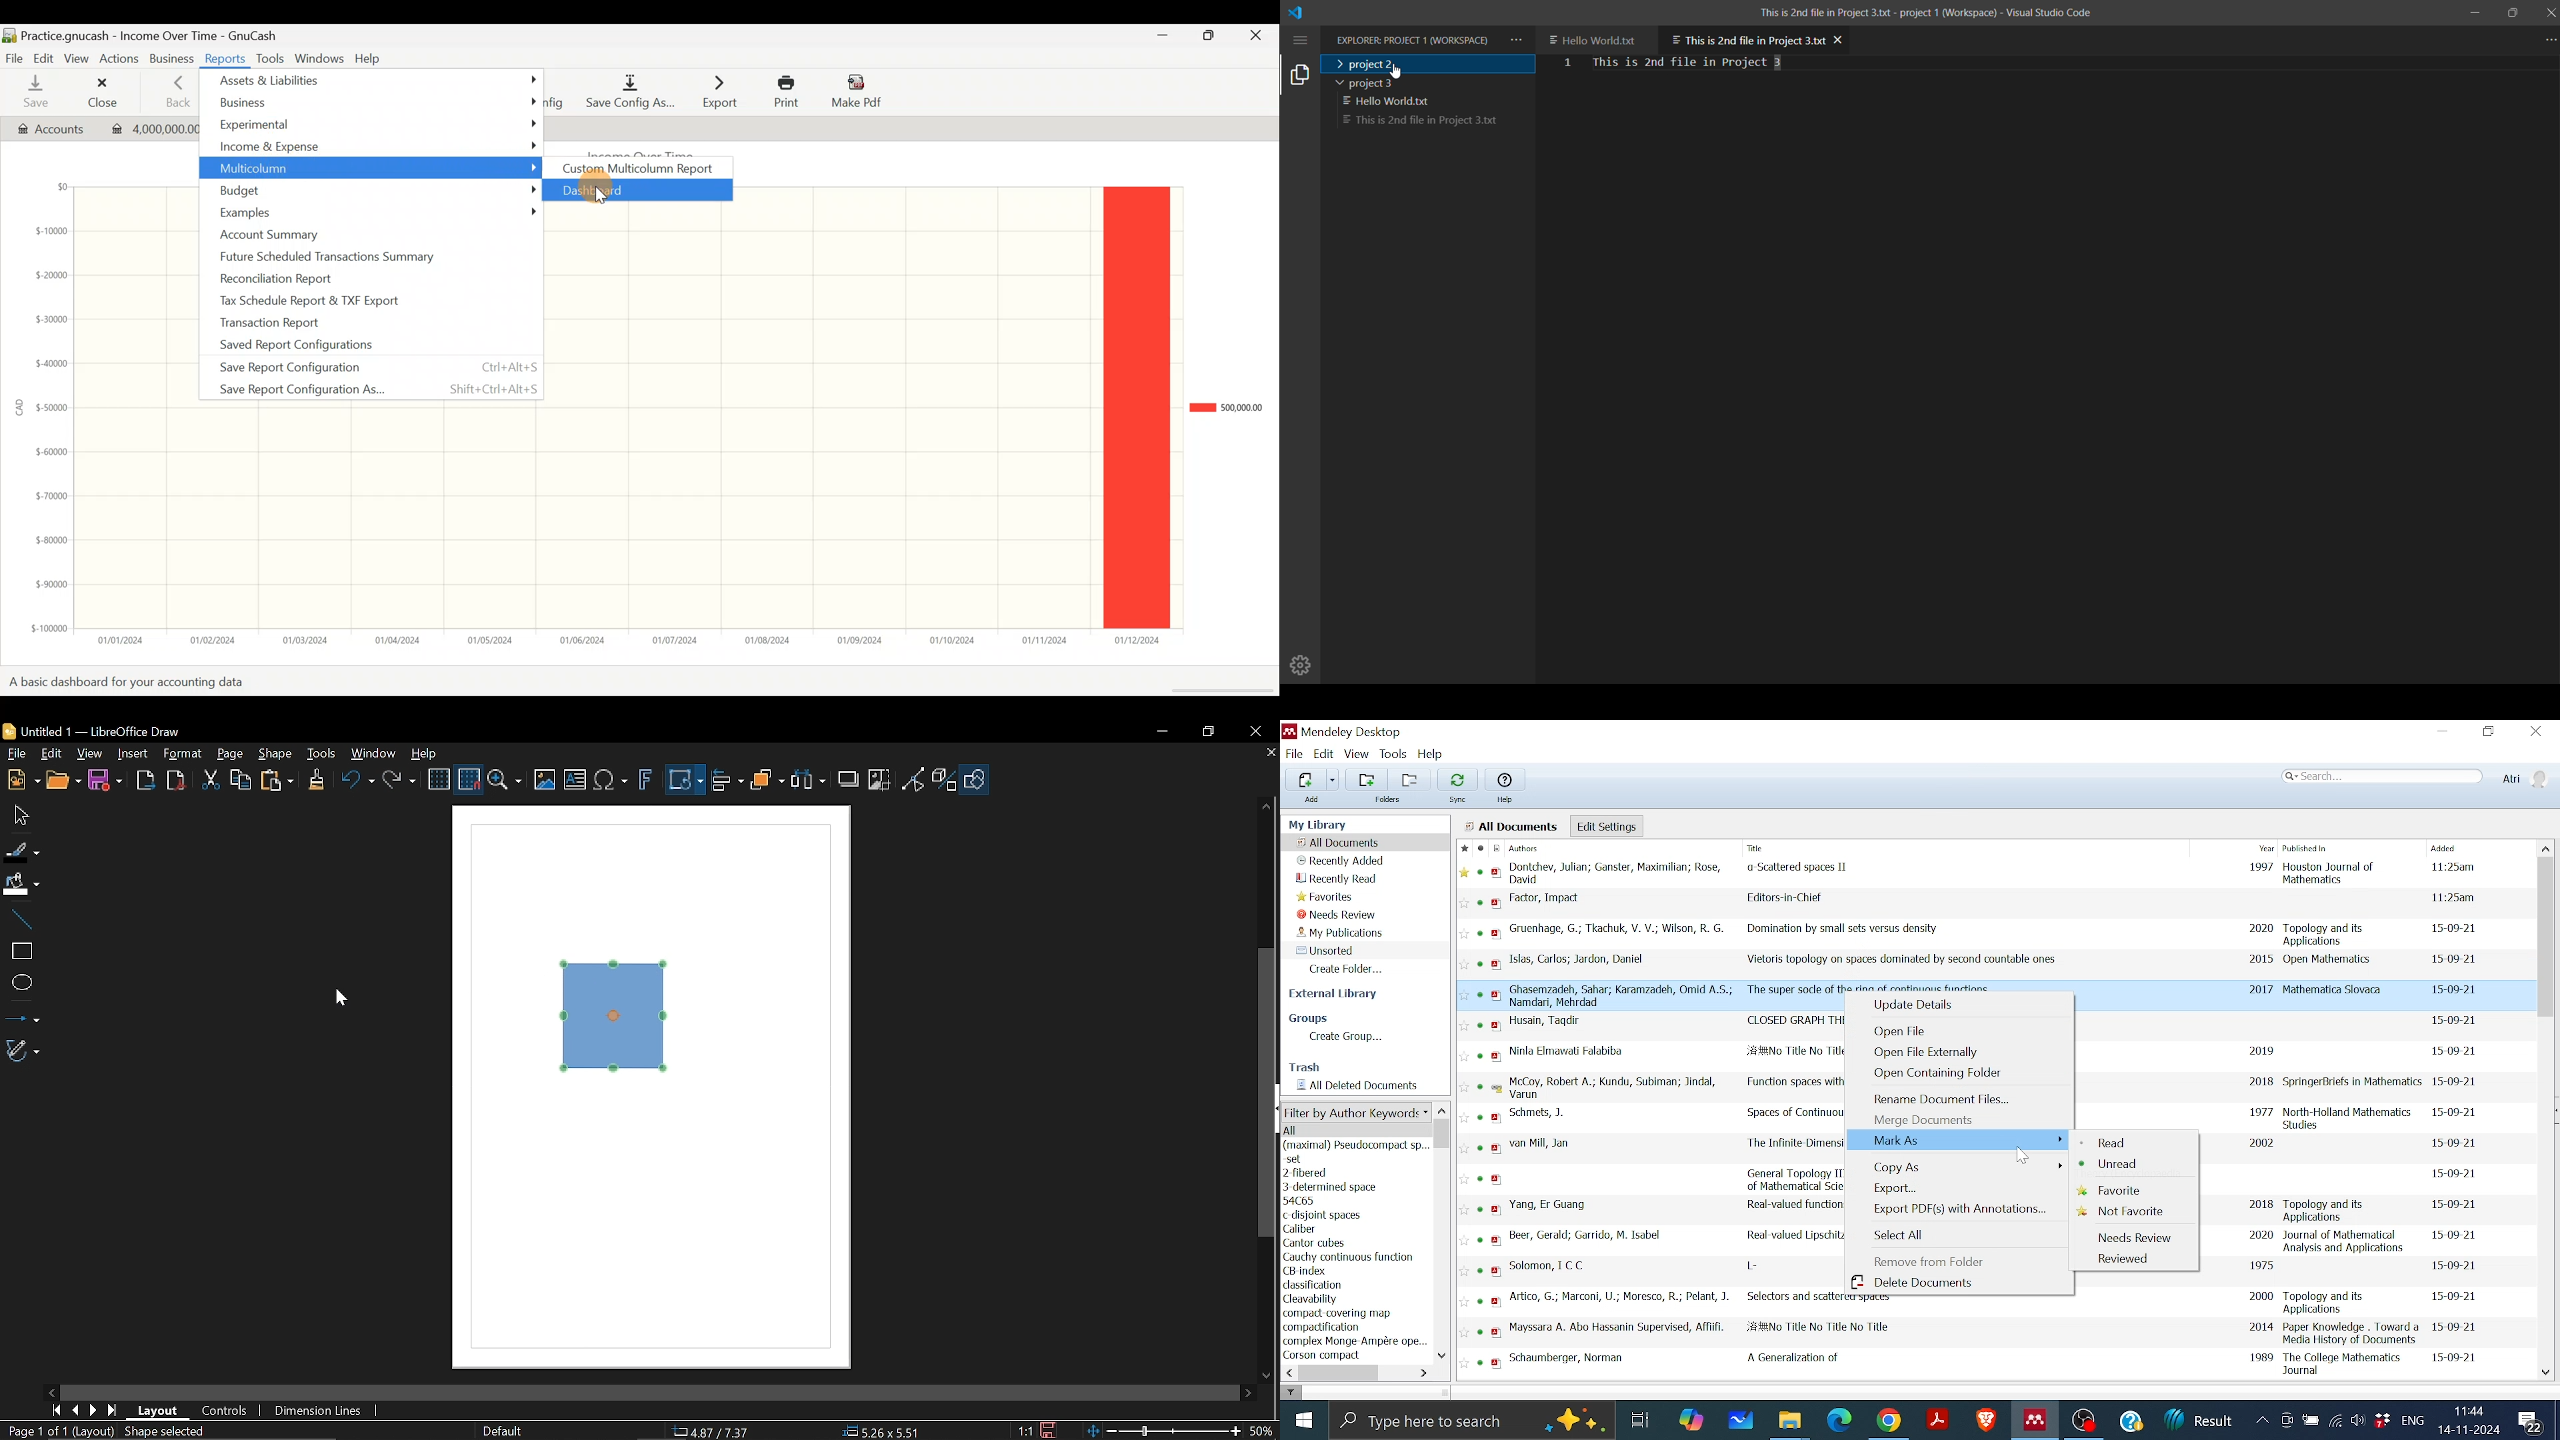 Image resolution: width=2576 pixels, height=1456 pixels. I want to click on Cauchy continuous function, so click(1348, 1258).